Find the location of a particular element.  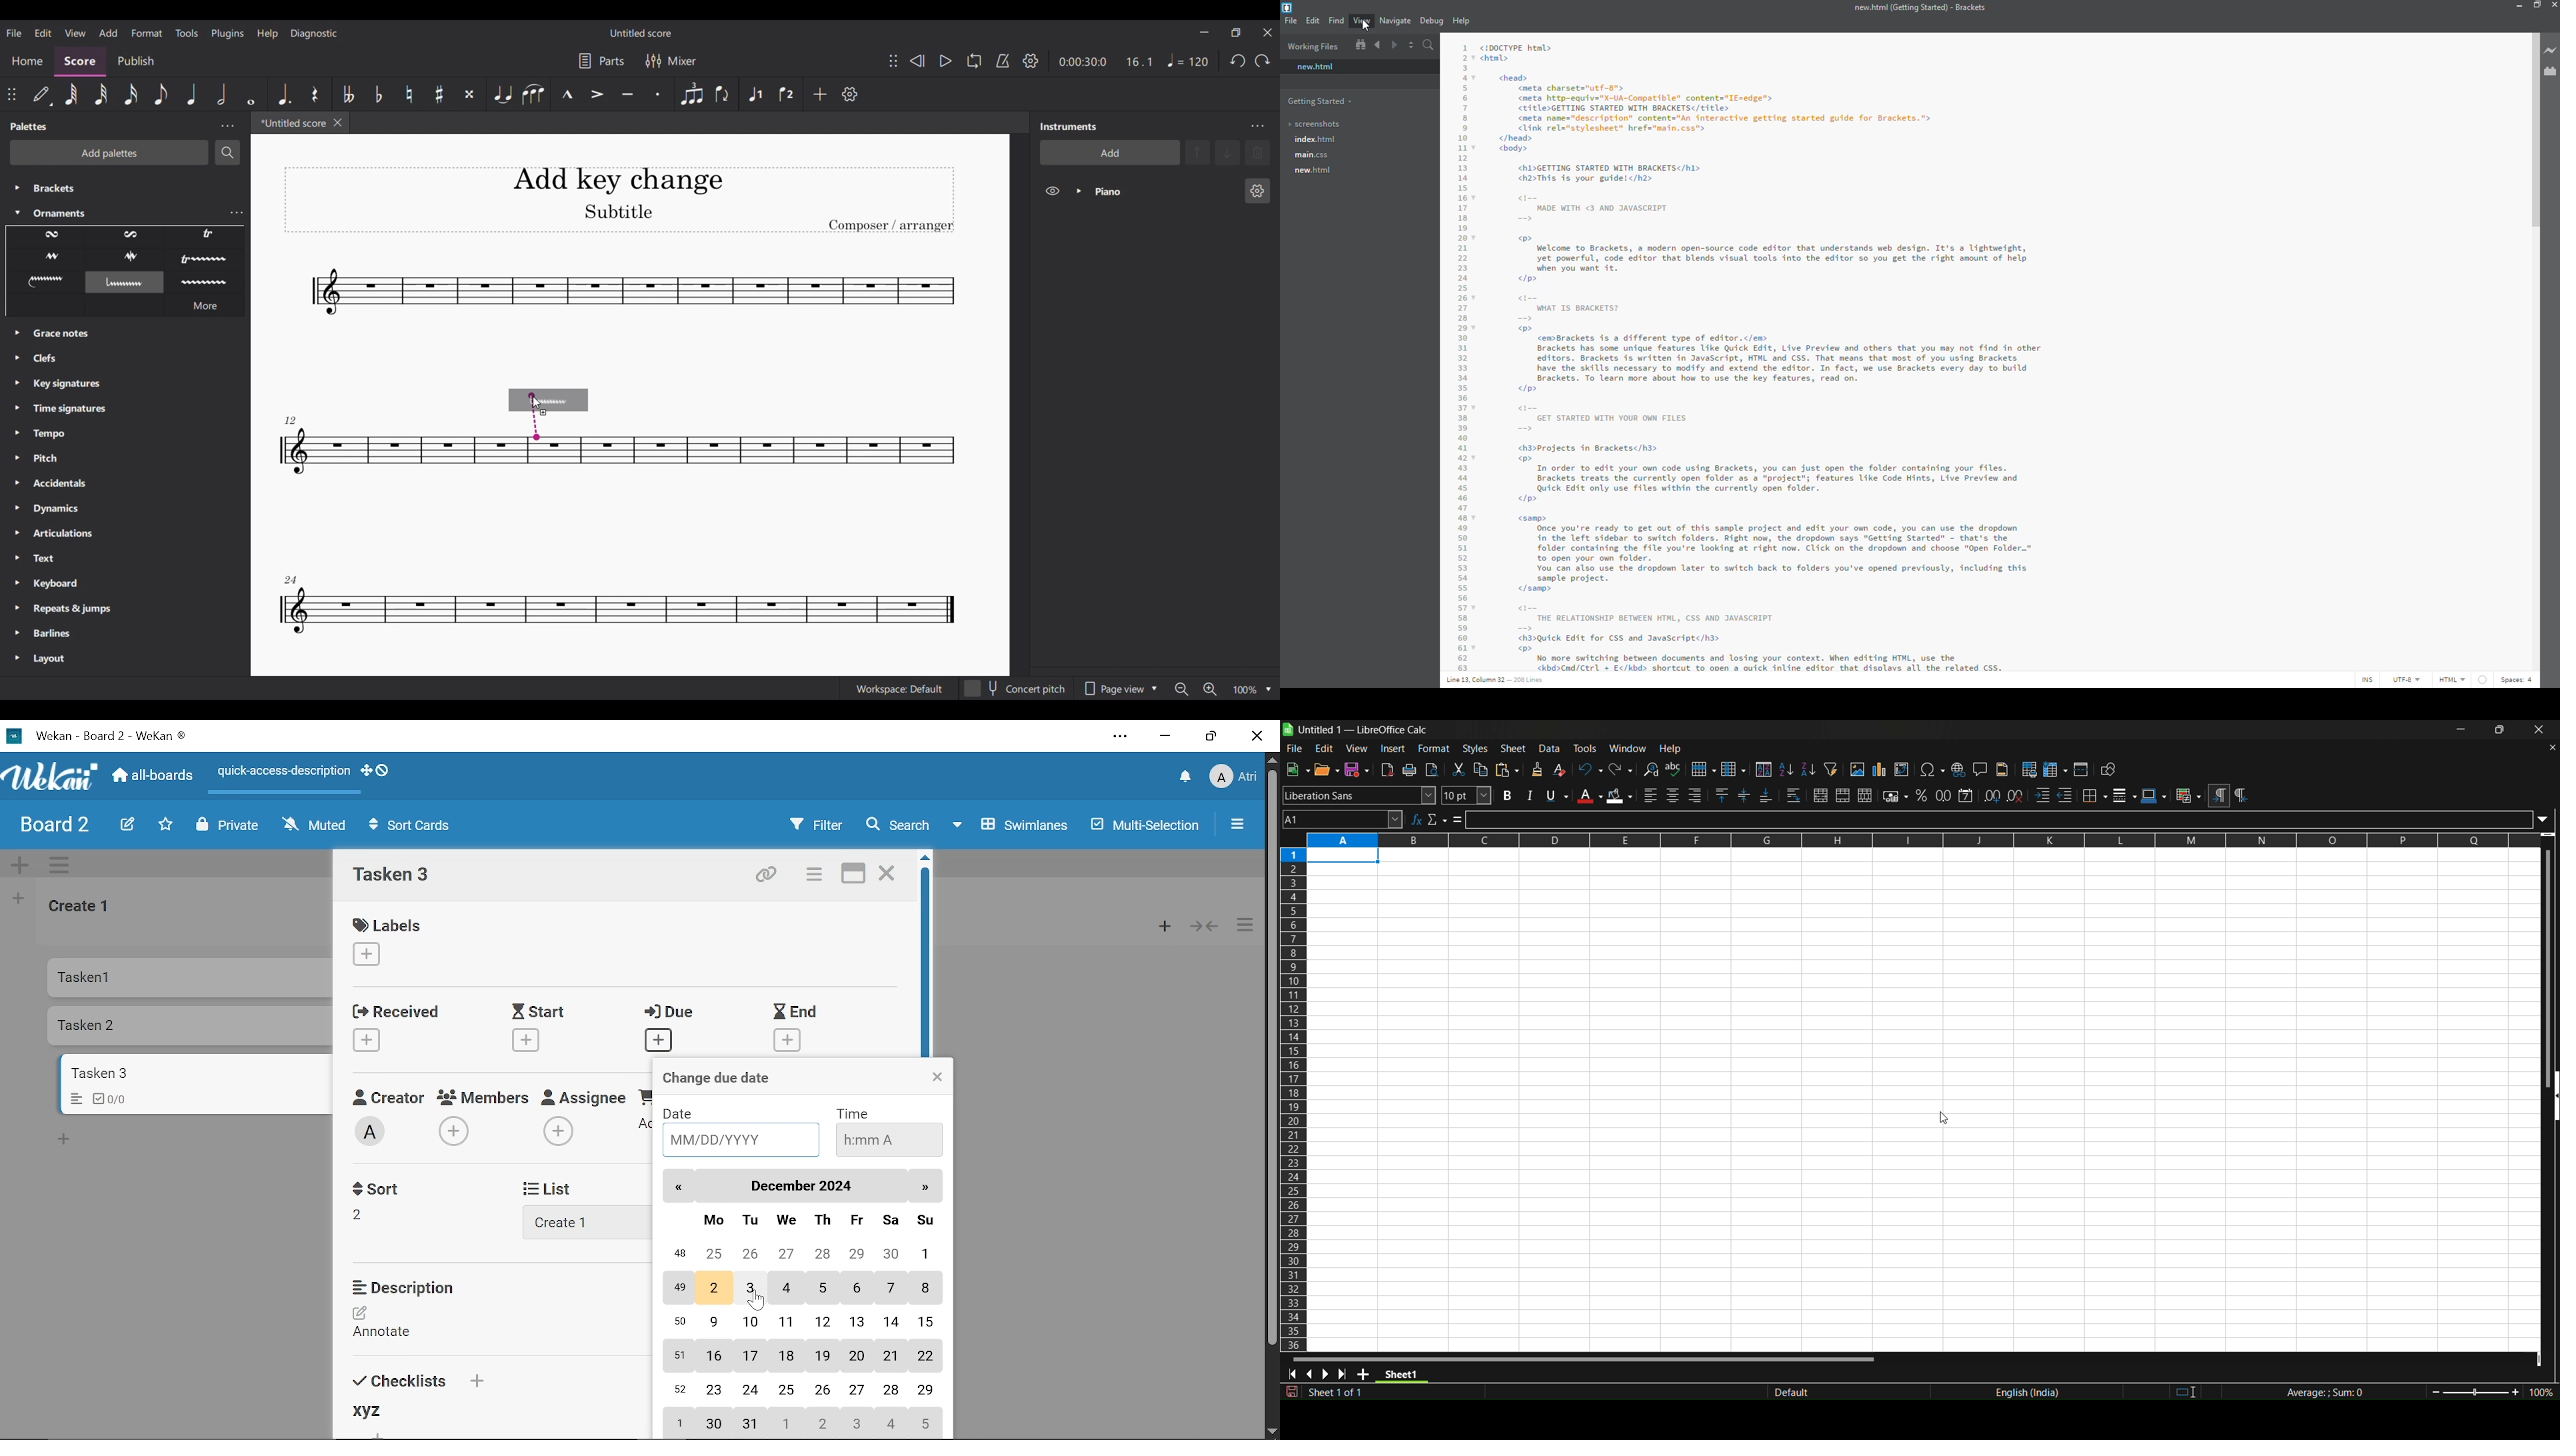

Manage parts is located at coordinates (602, 61).